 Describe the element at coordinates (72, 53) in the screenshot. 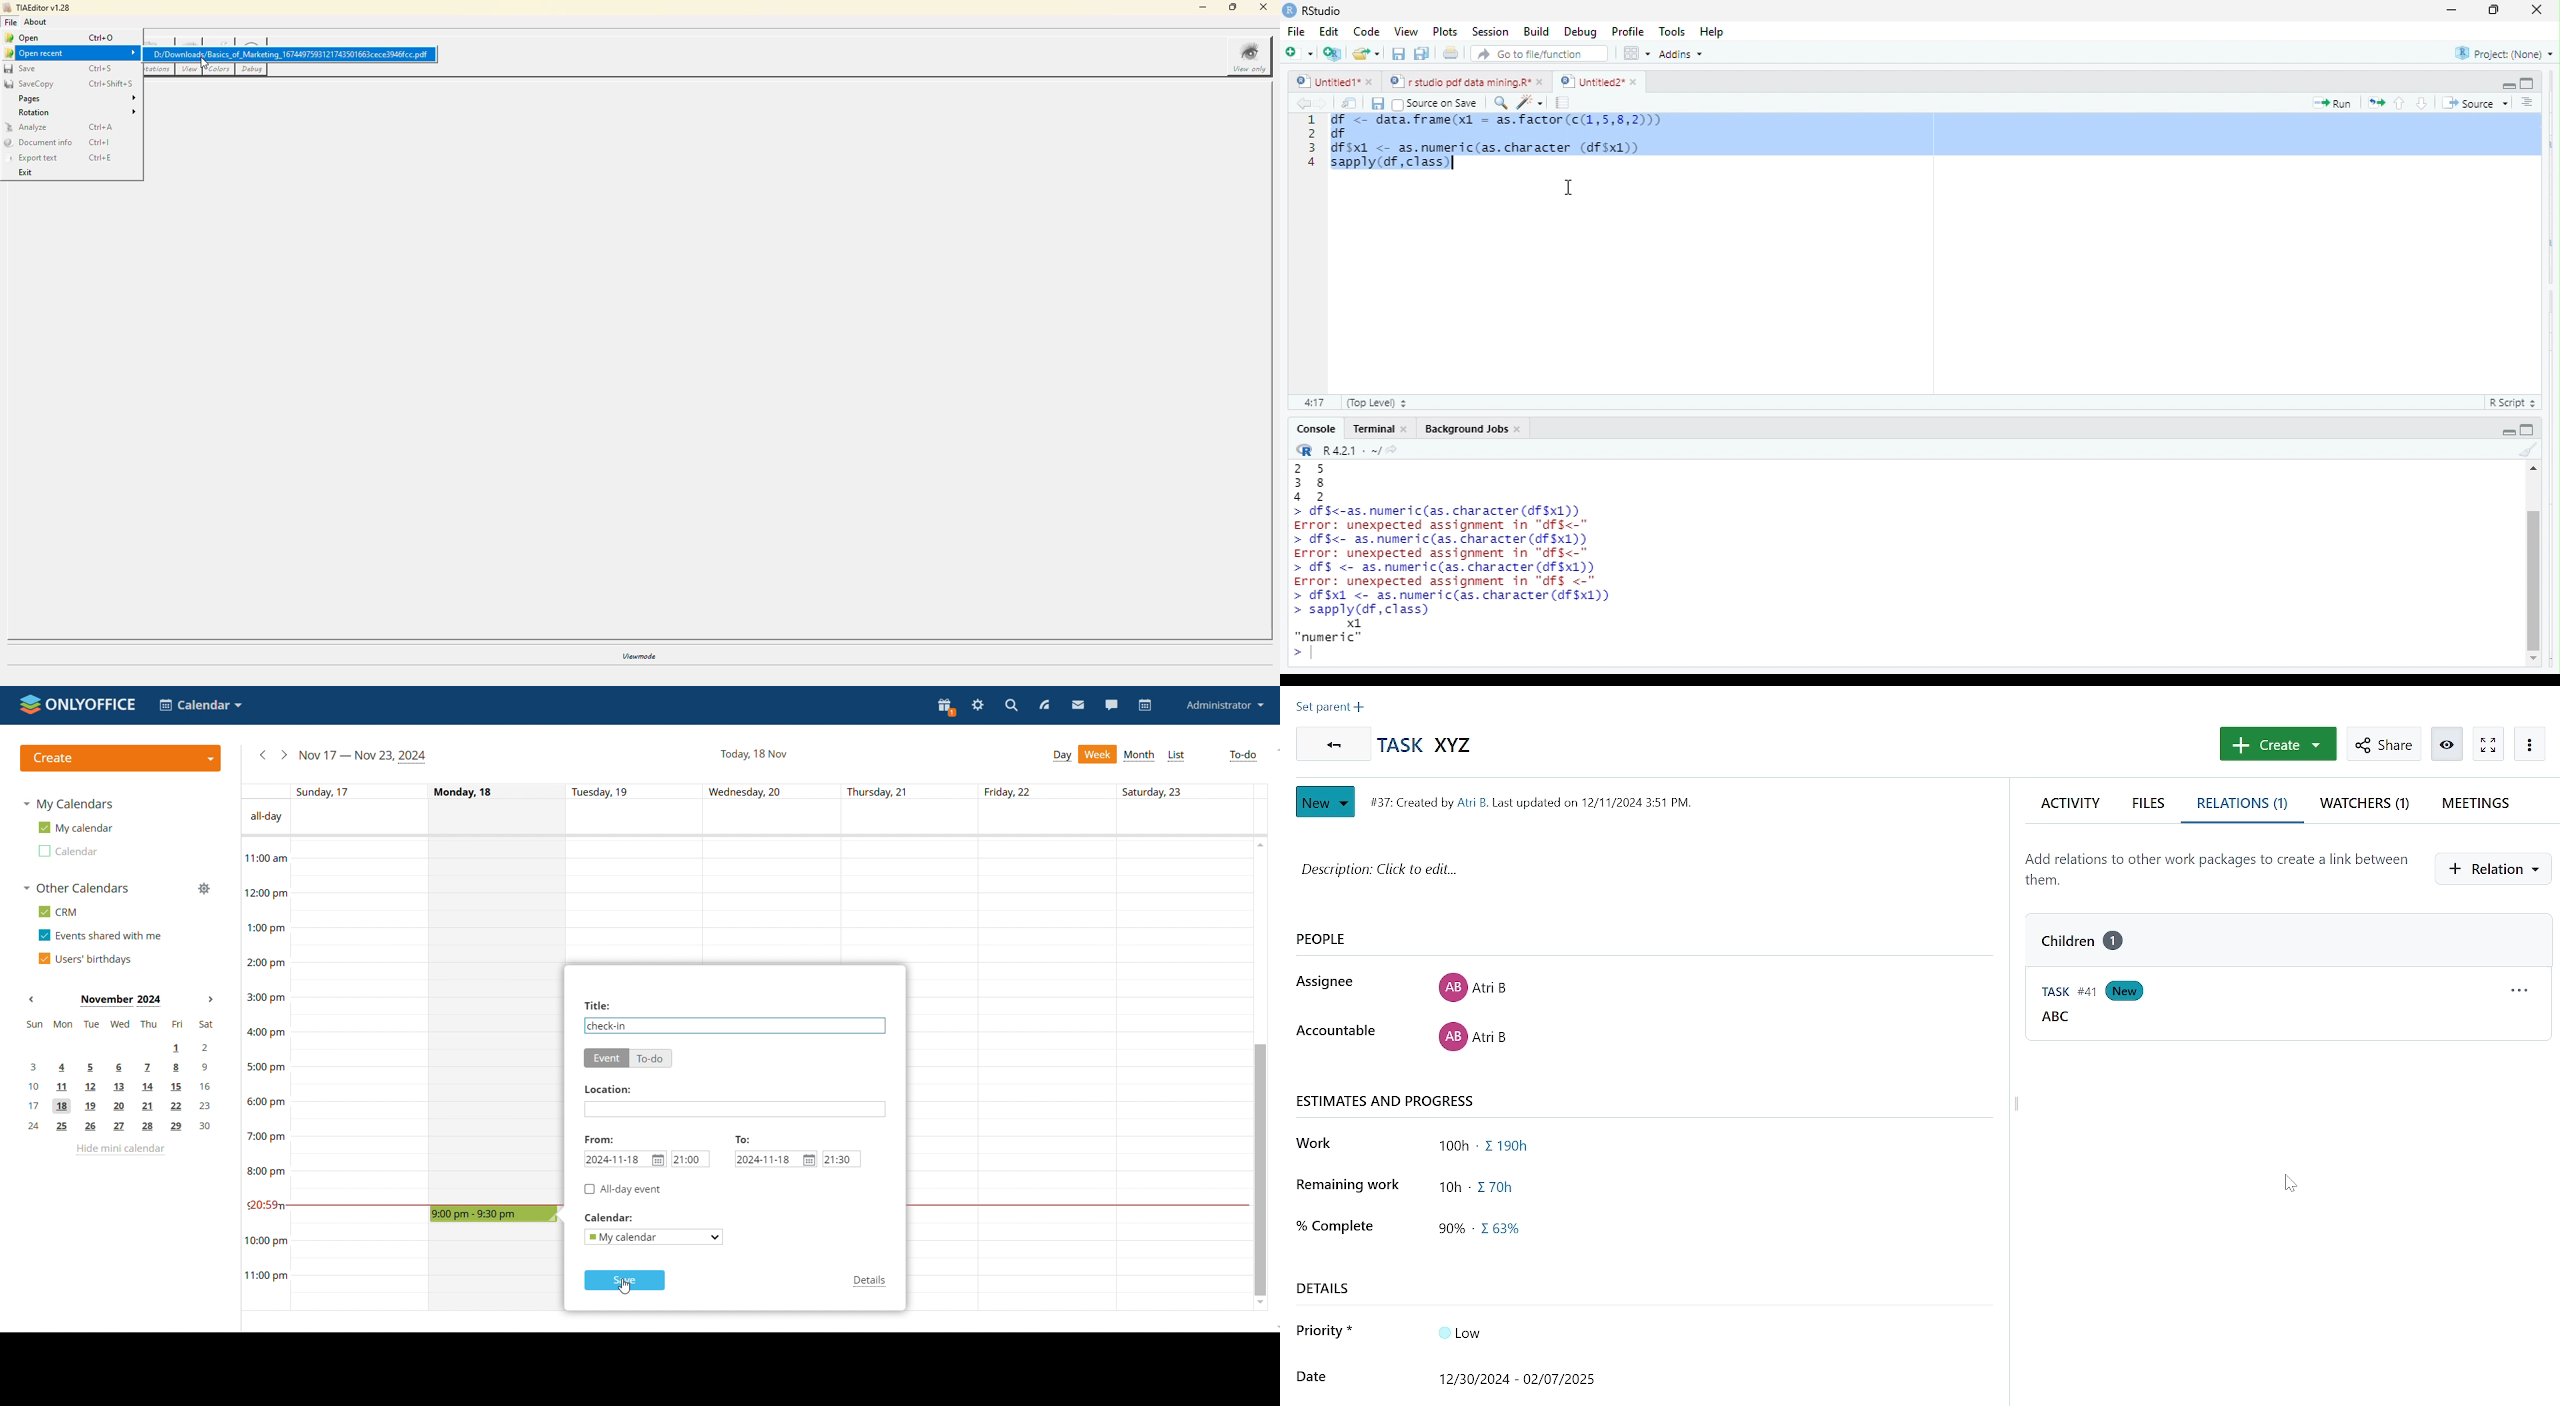

I see `open recent` at that location.